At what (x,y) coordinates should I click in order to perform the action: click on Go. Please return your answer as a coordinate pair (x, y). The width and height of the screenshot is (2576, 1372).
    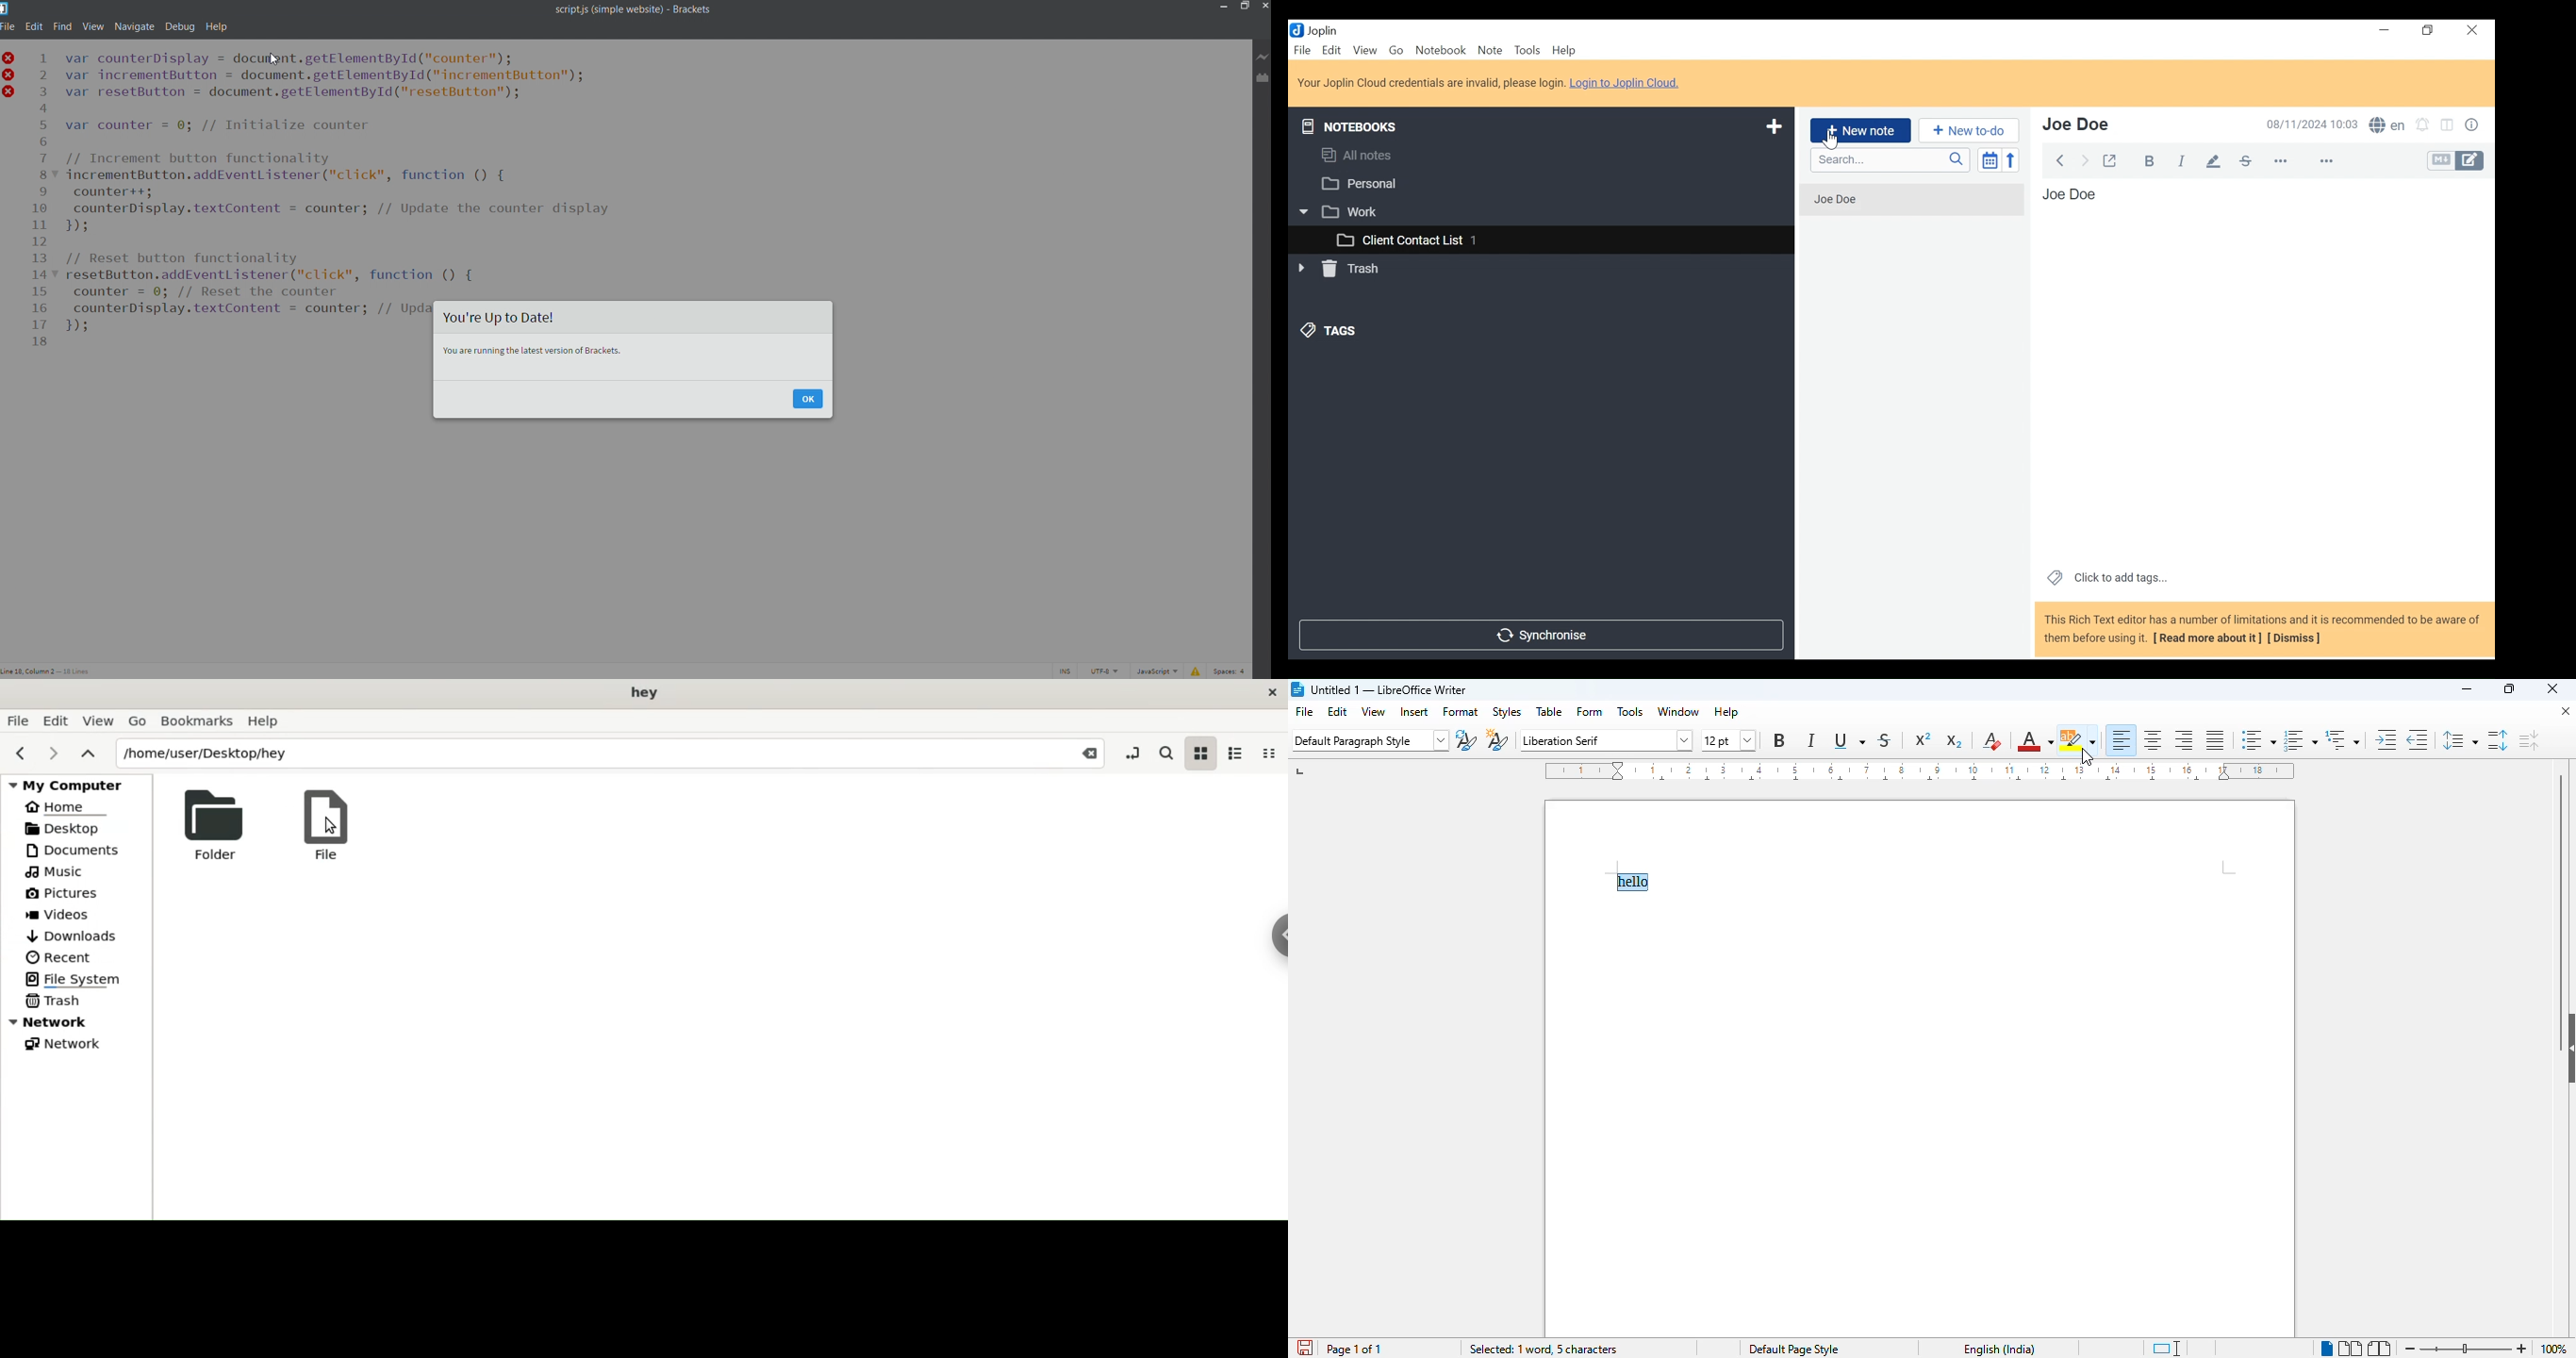
    Looking at the image, I should click on (1395, 51).